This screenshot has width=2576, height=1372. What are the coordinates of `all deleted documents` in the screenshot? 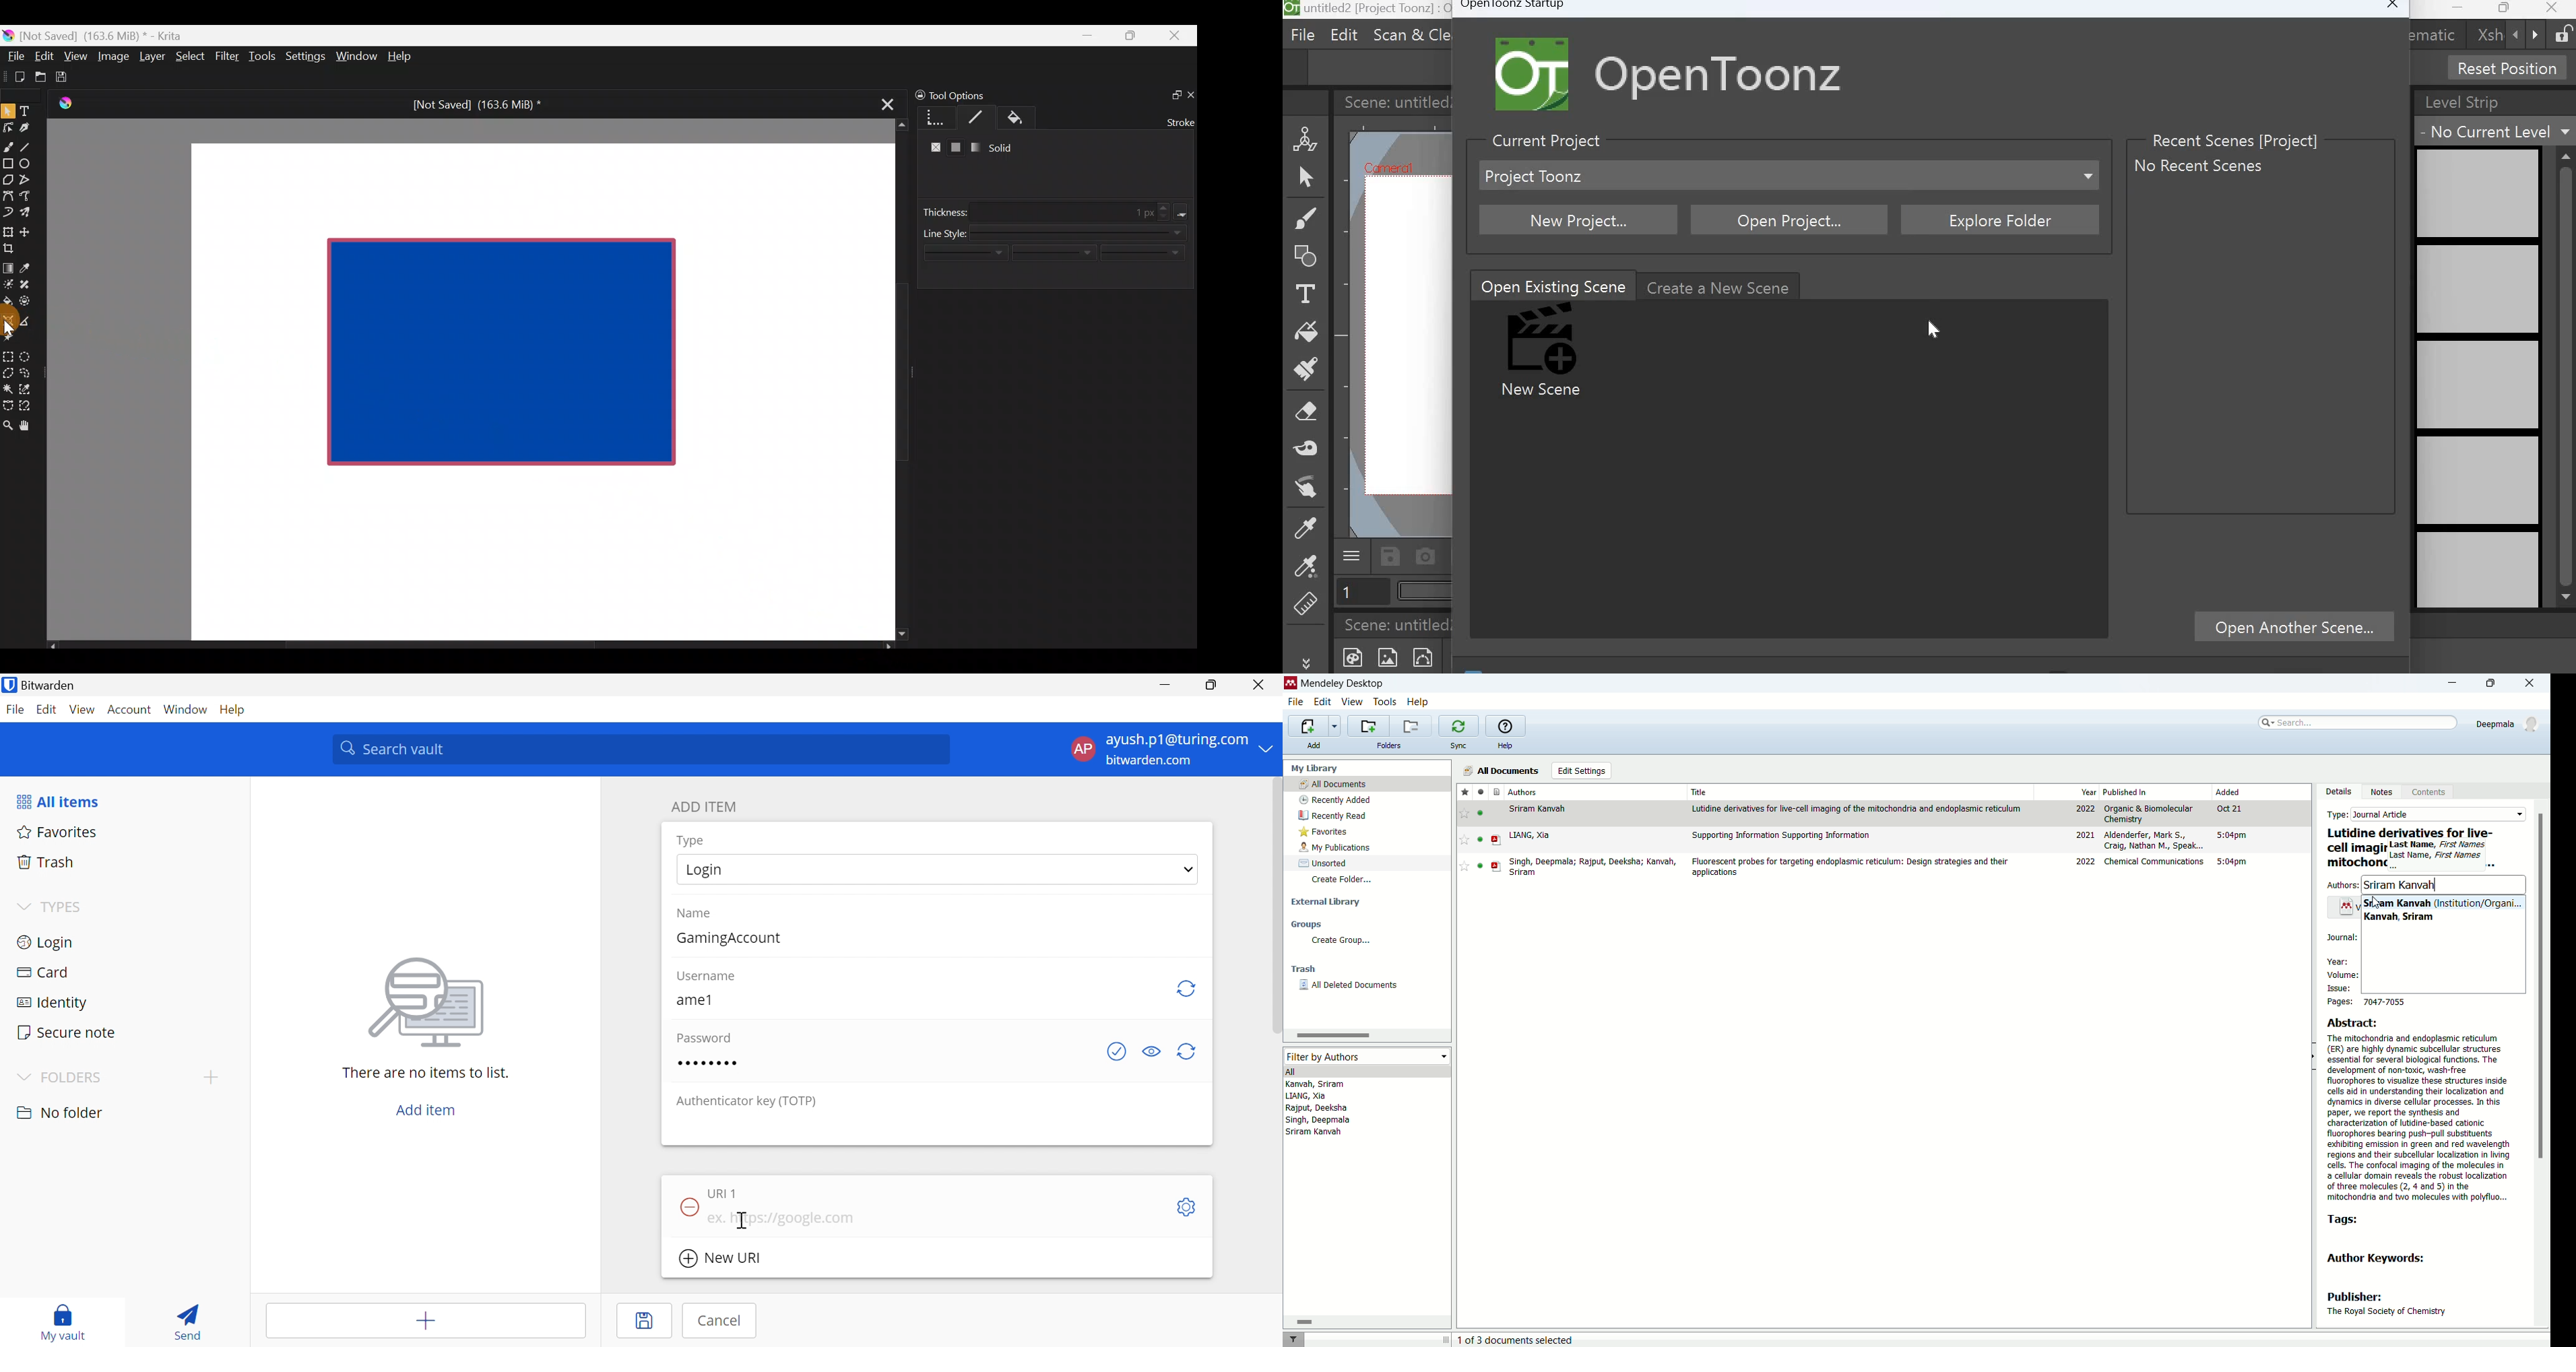 It's located at (1347, 984).